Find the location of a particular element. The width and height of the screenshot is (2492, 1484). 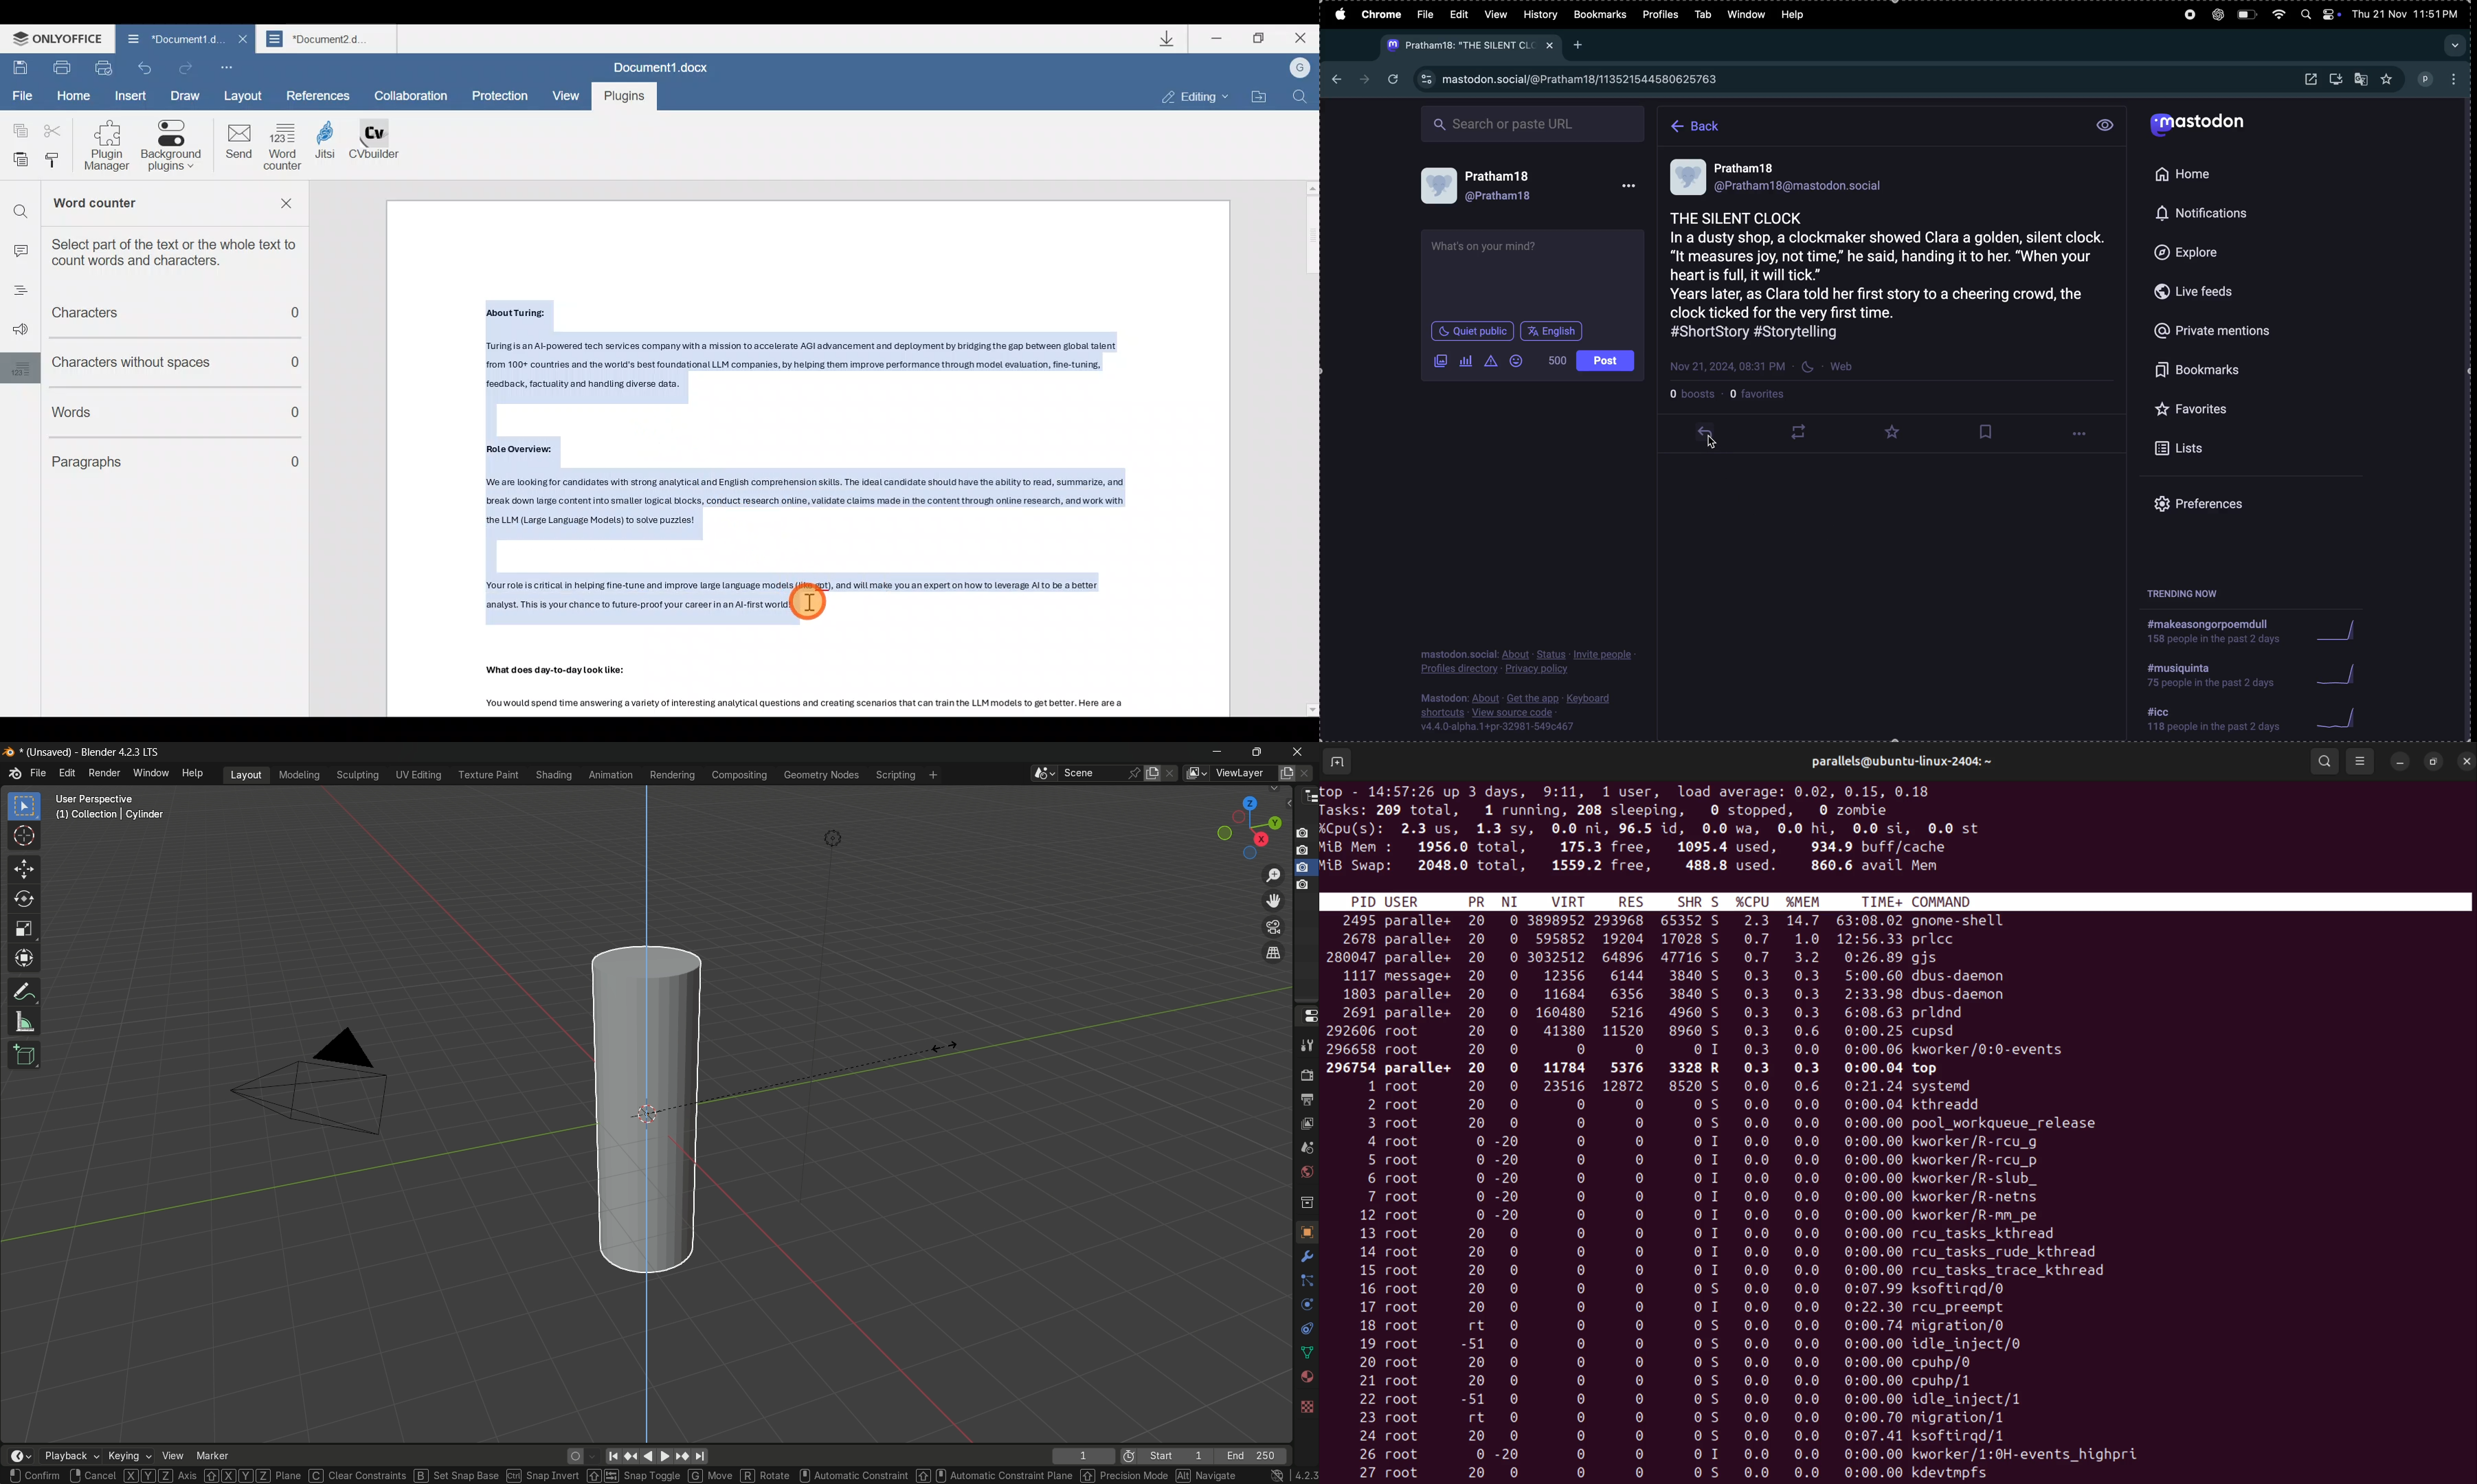

Characters without spaces count is located at coordinates (148, 362).